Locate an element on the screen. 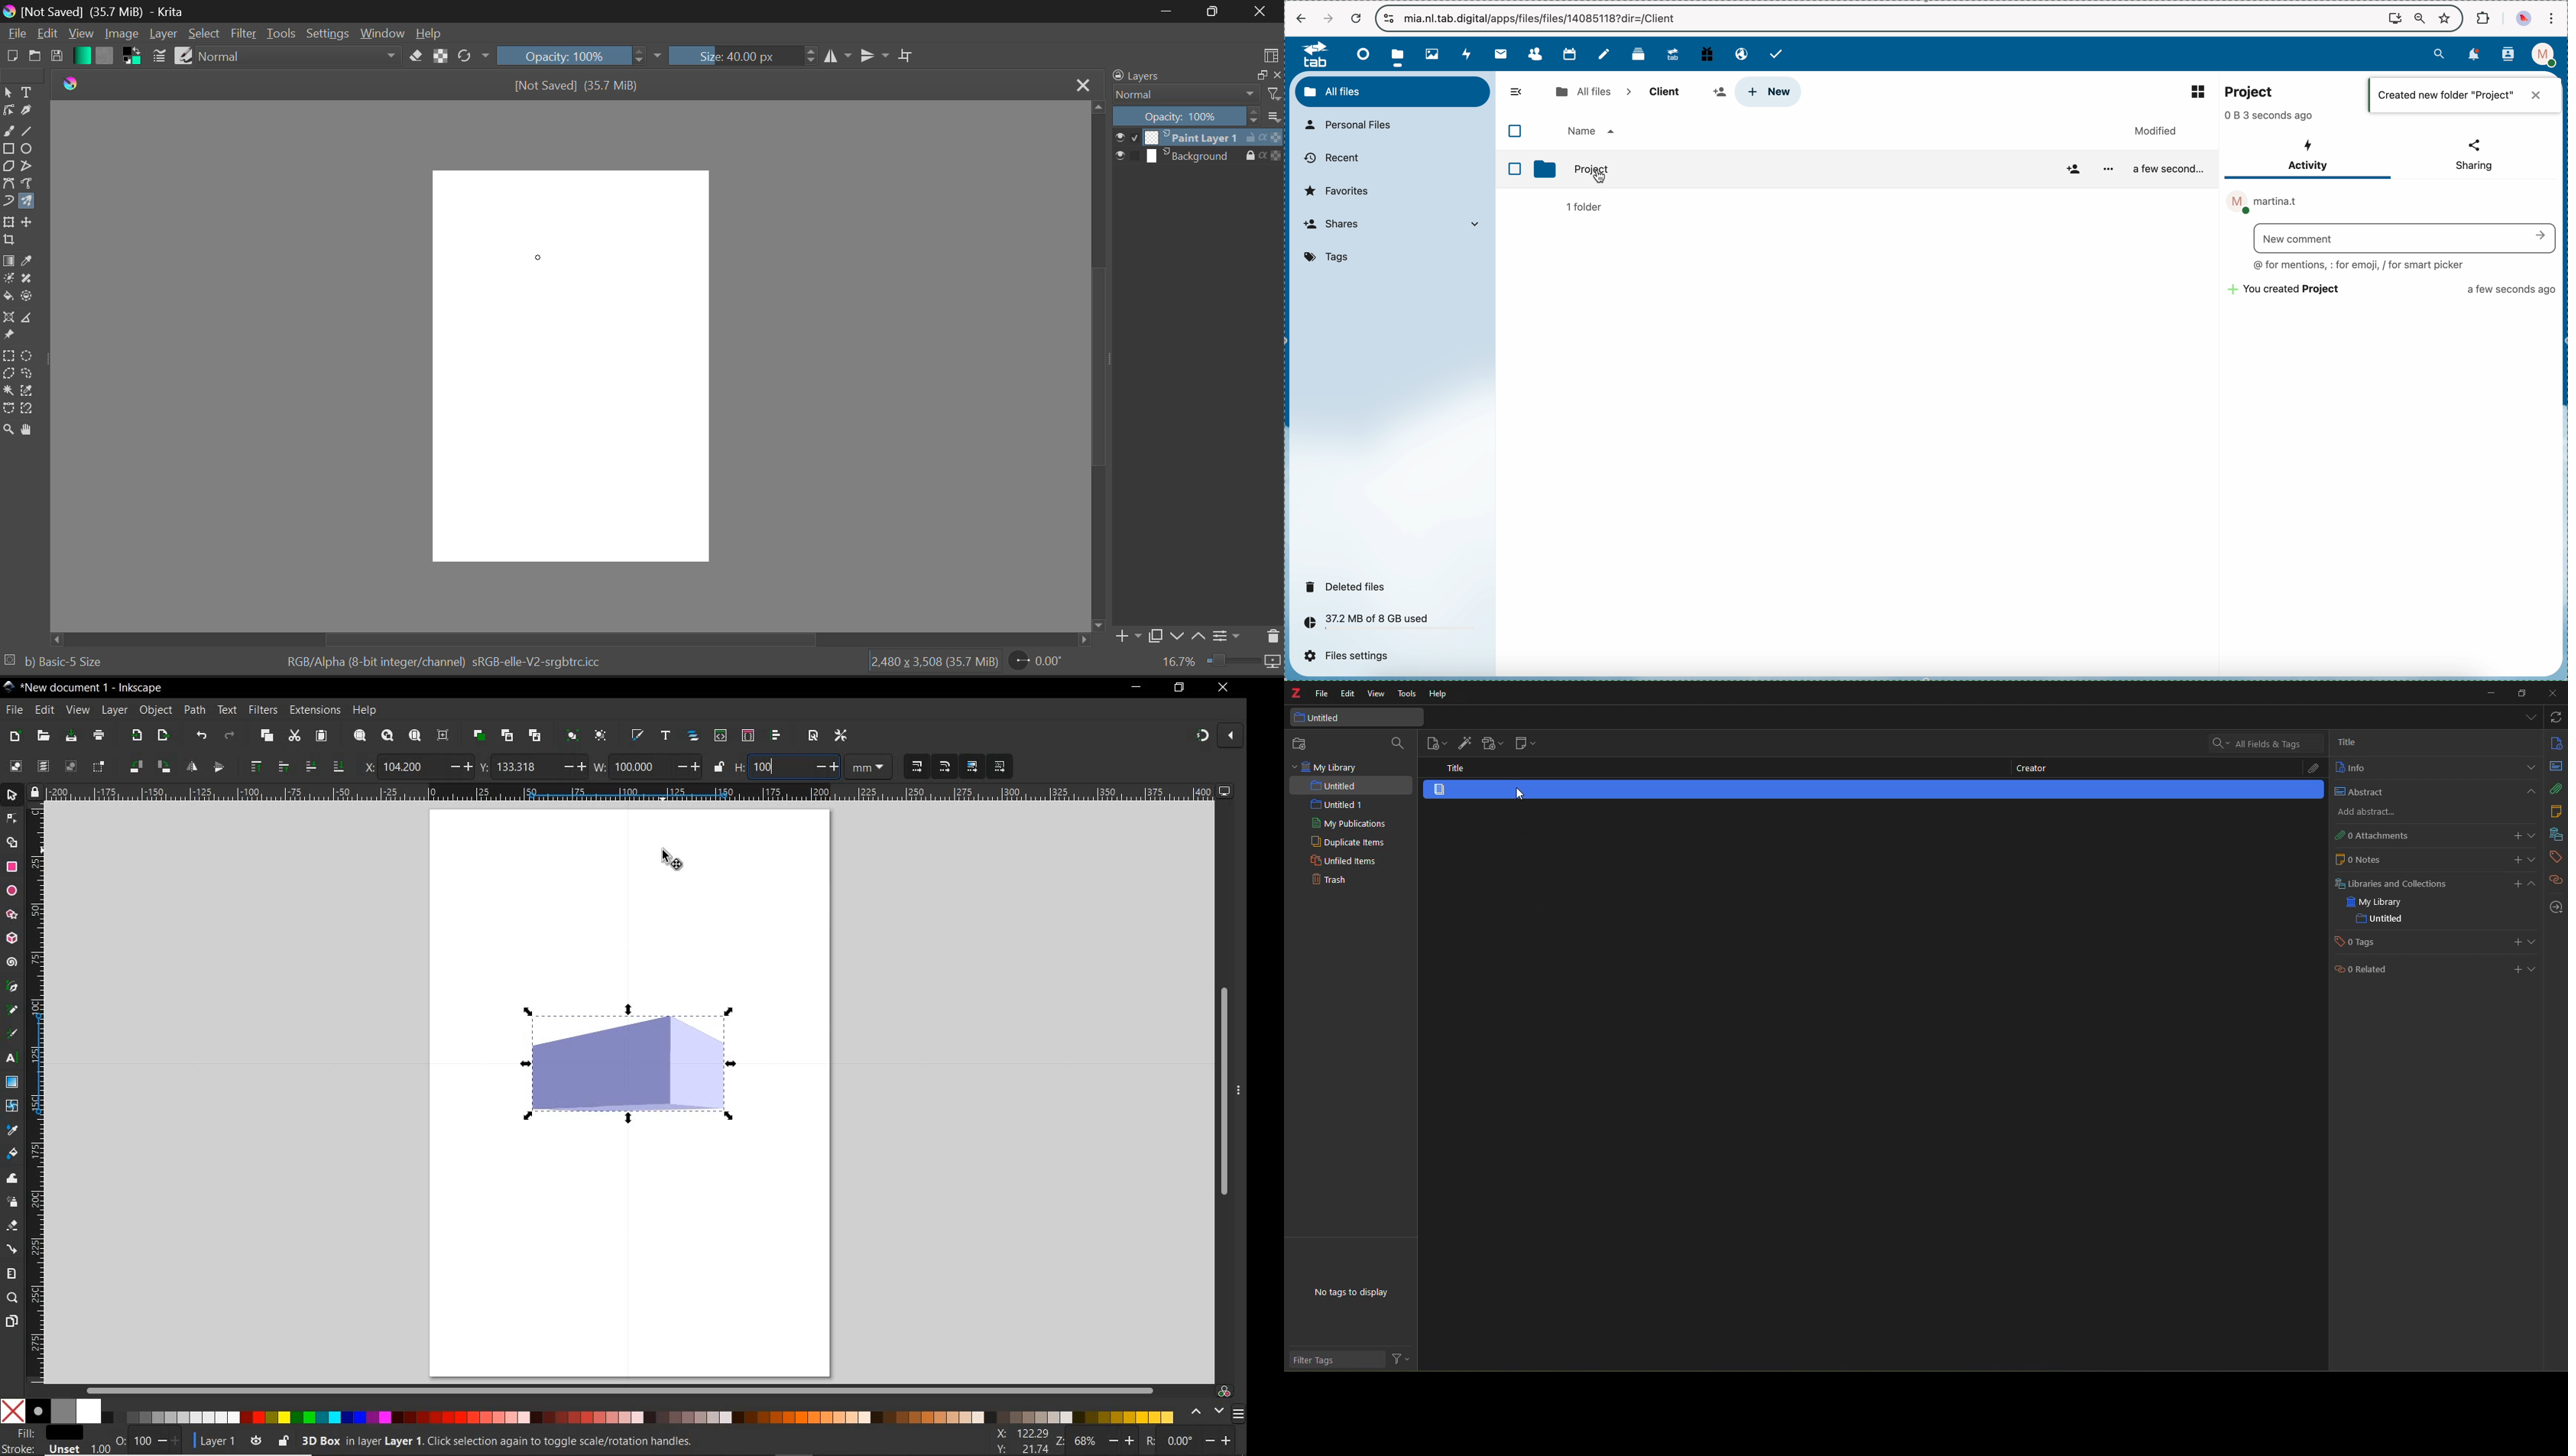 Image resolution: width=2576 pixels, height=1456 pixels. activity is located at coordinates (1468, 54).